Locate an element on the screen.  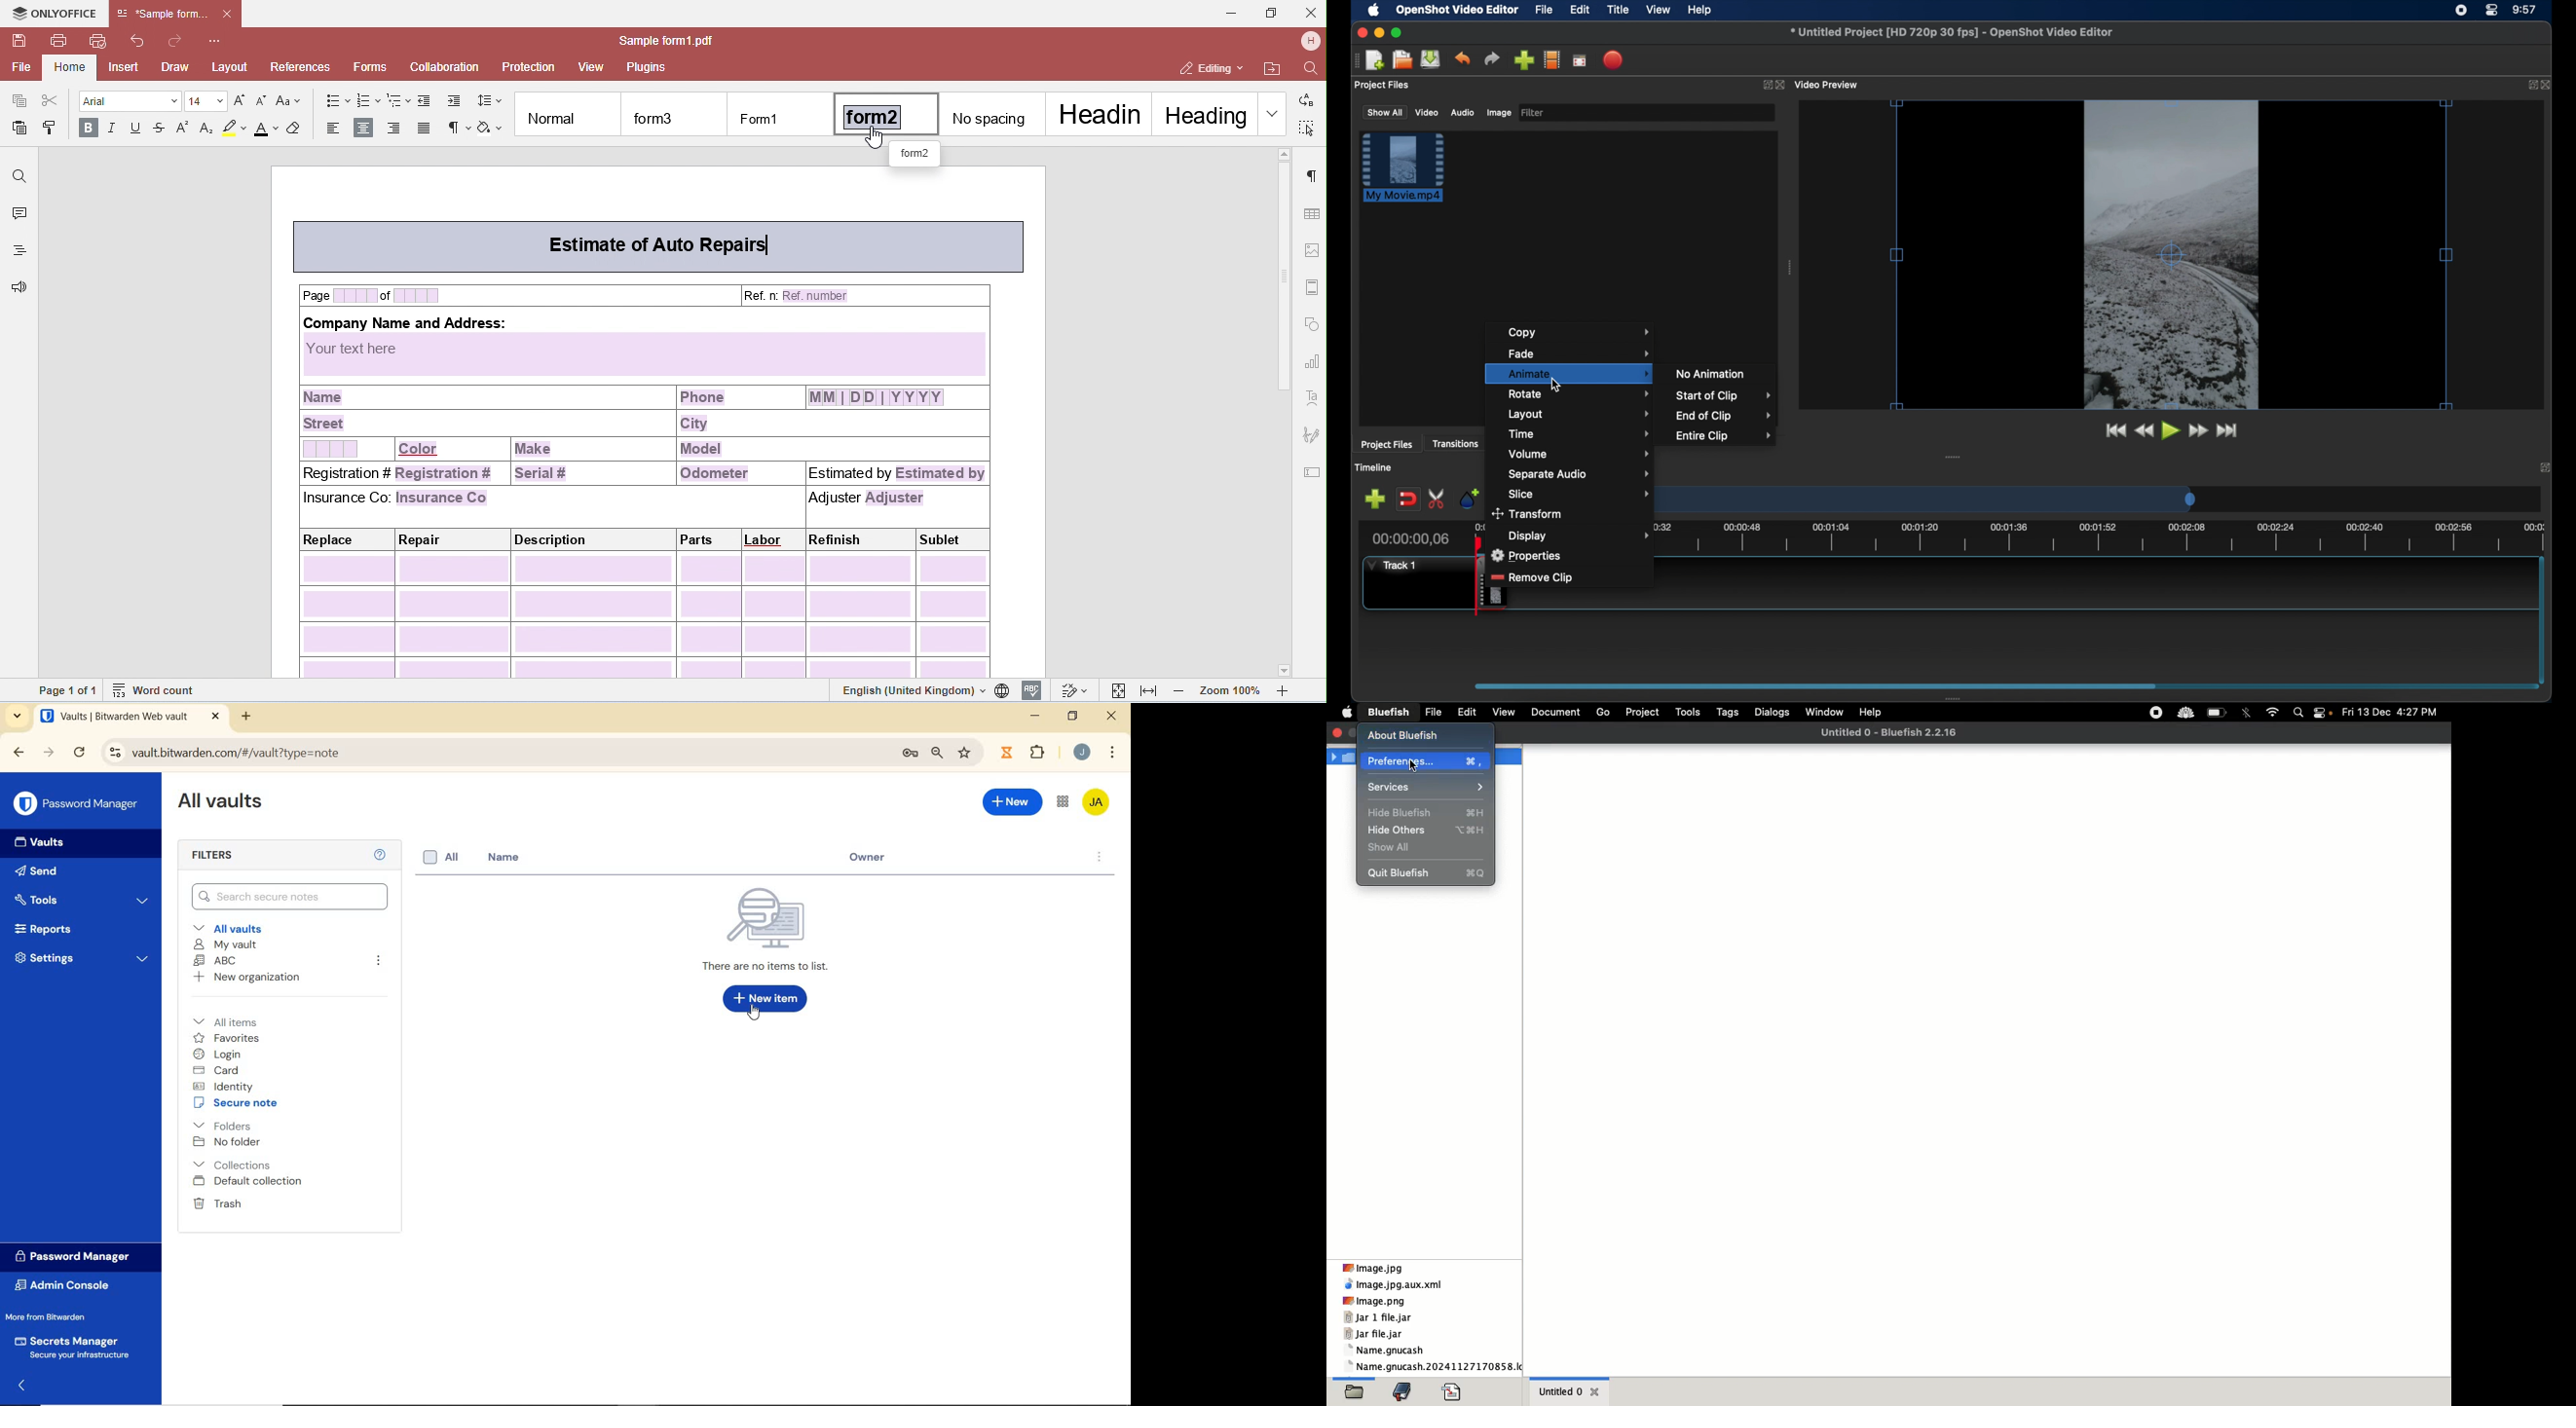
close is located at coordinates (1112, 715).